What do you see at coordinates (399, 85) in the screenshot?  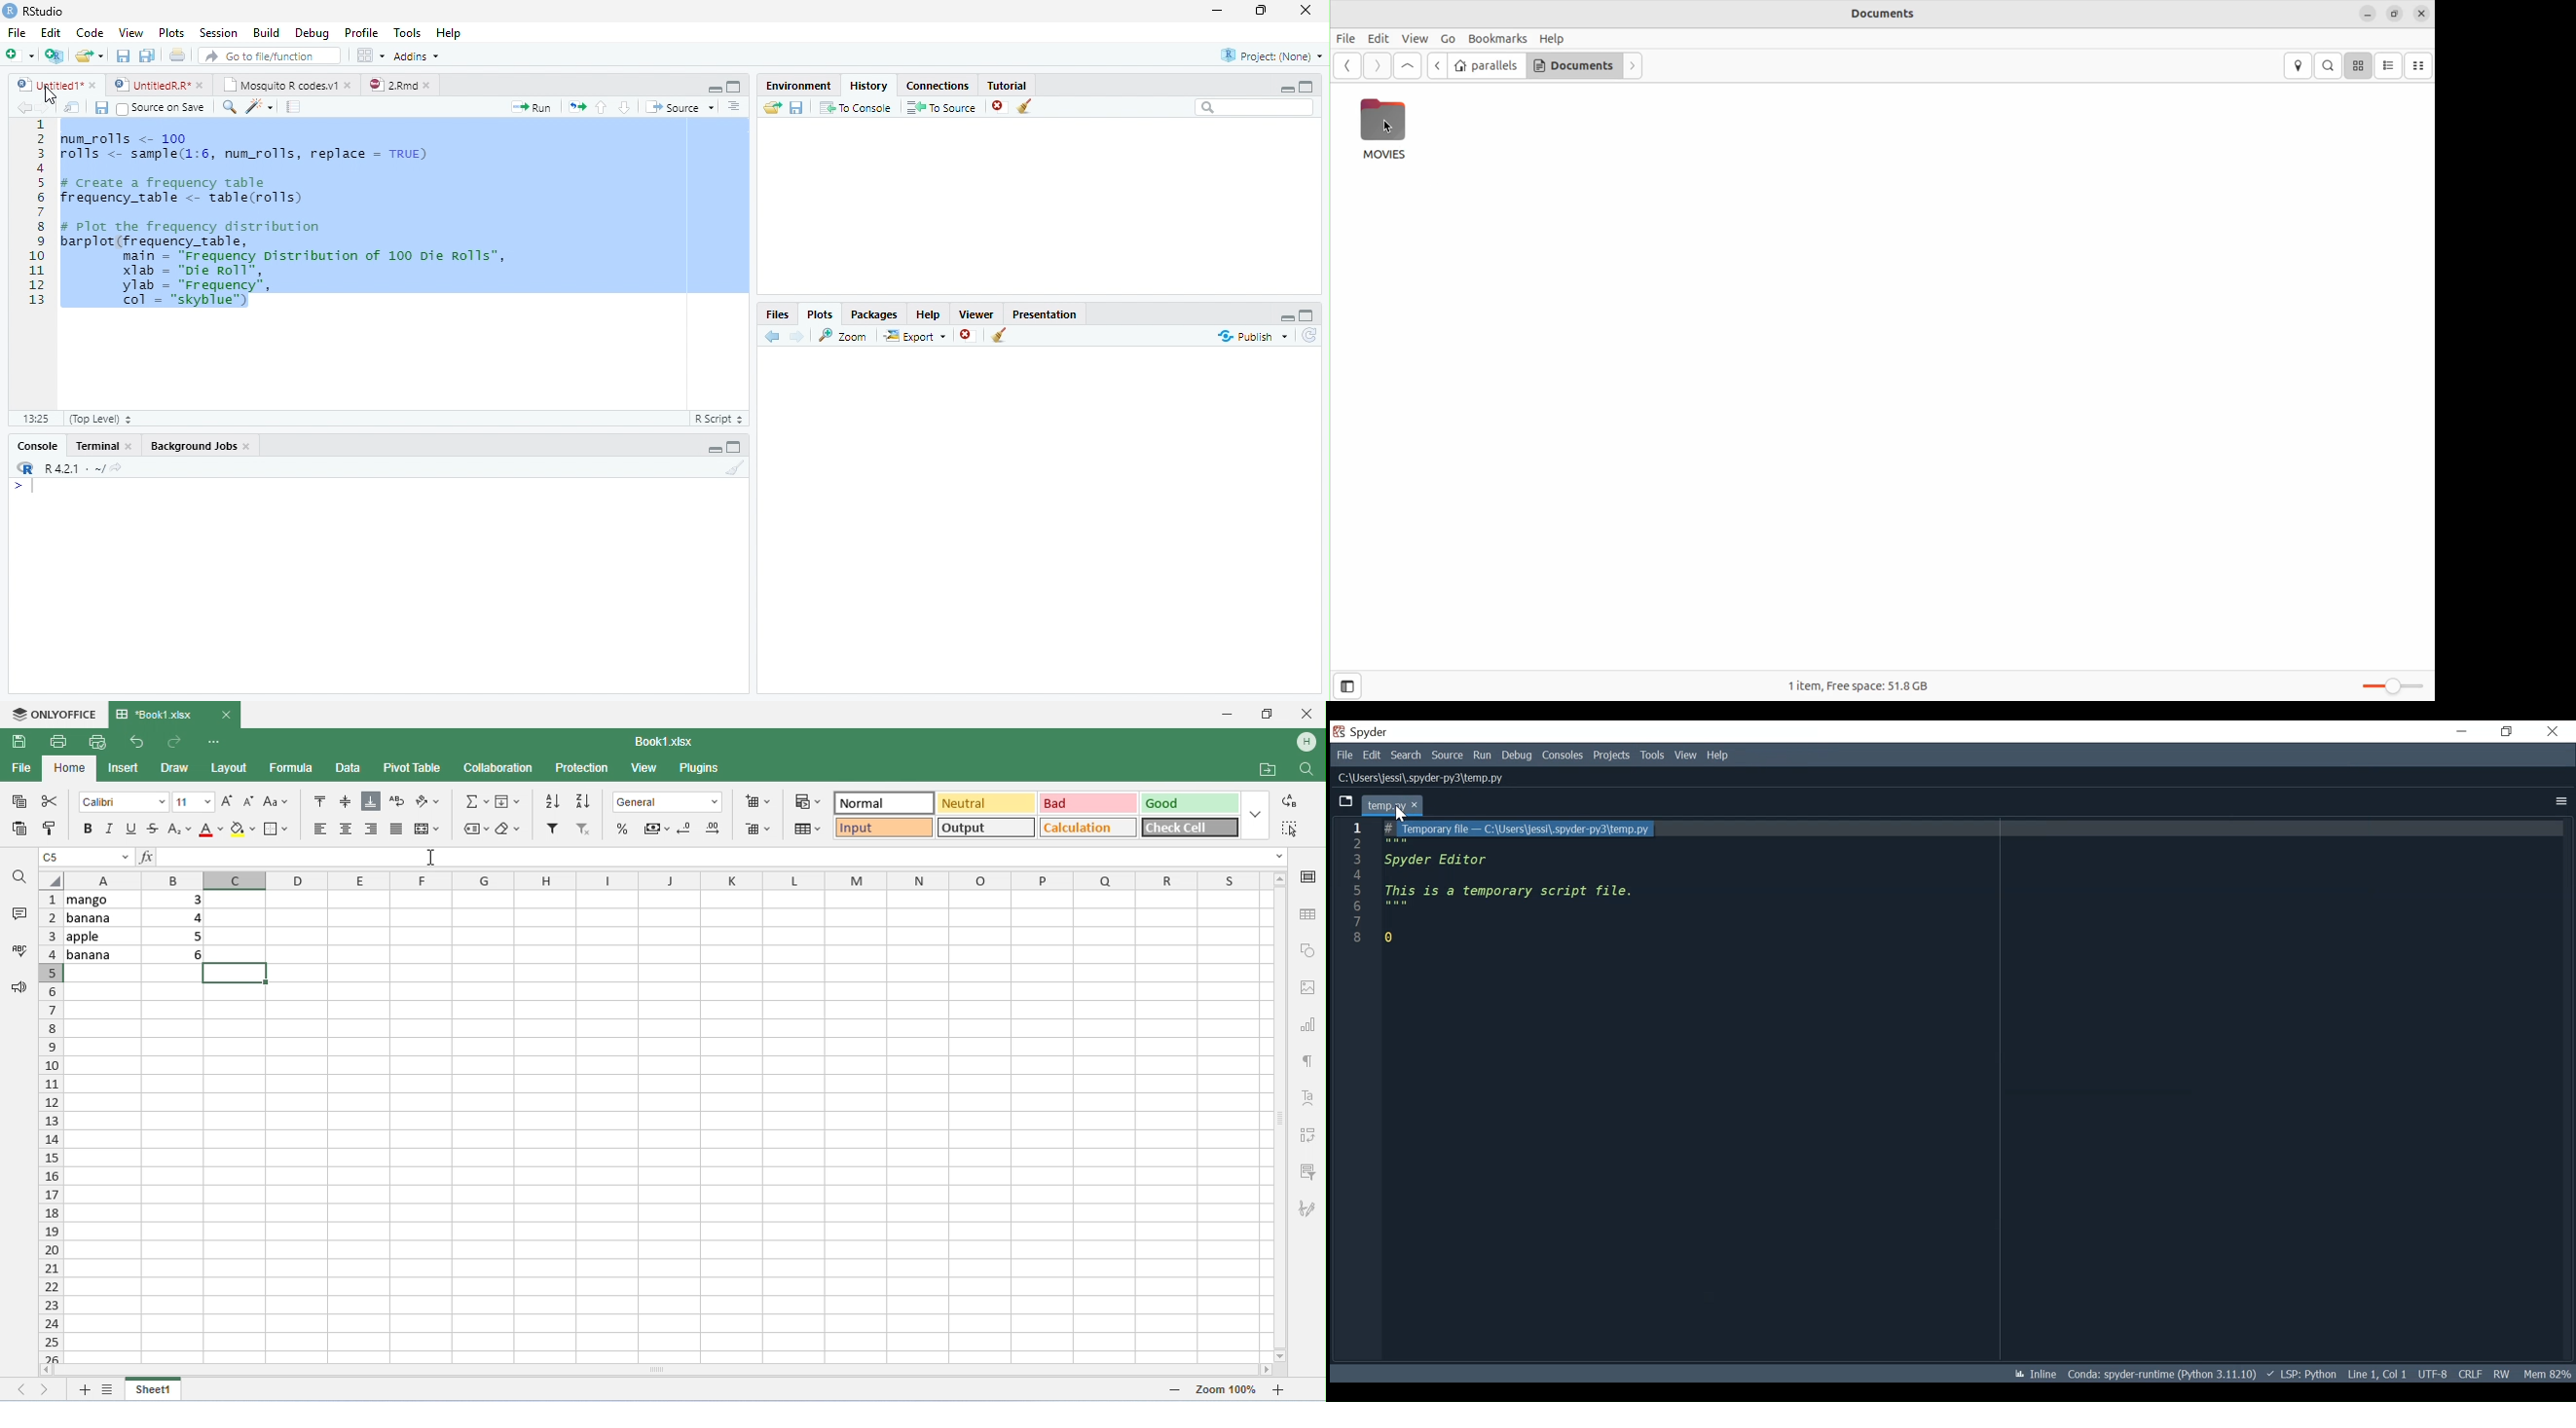 I see `©) 28md` at bounding box center [399, 85].